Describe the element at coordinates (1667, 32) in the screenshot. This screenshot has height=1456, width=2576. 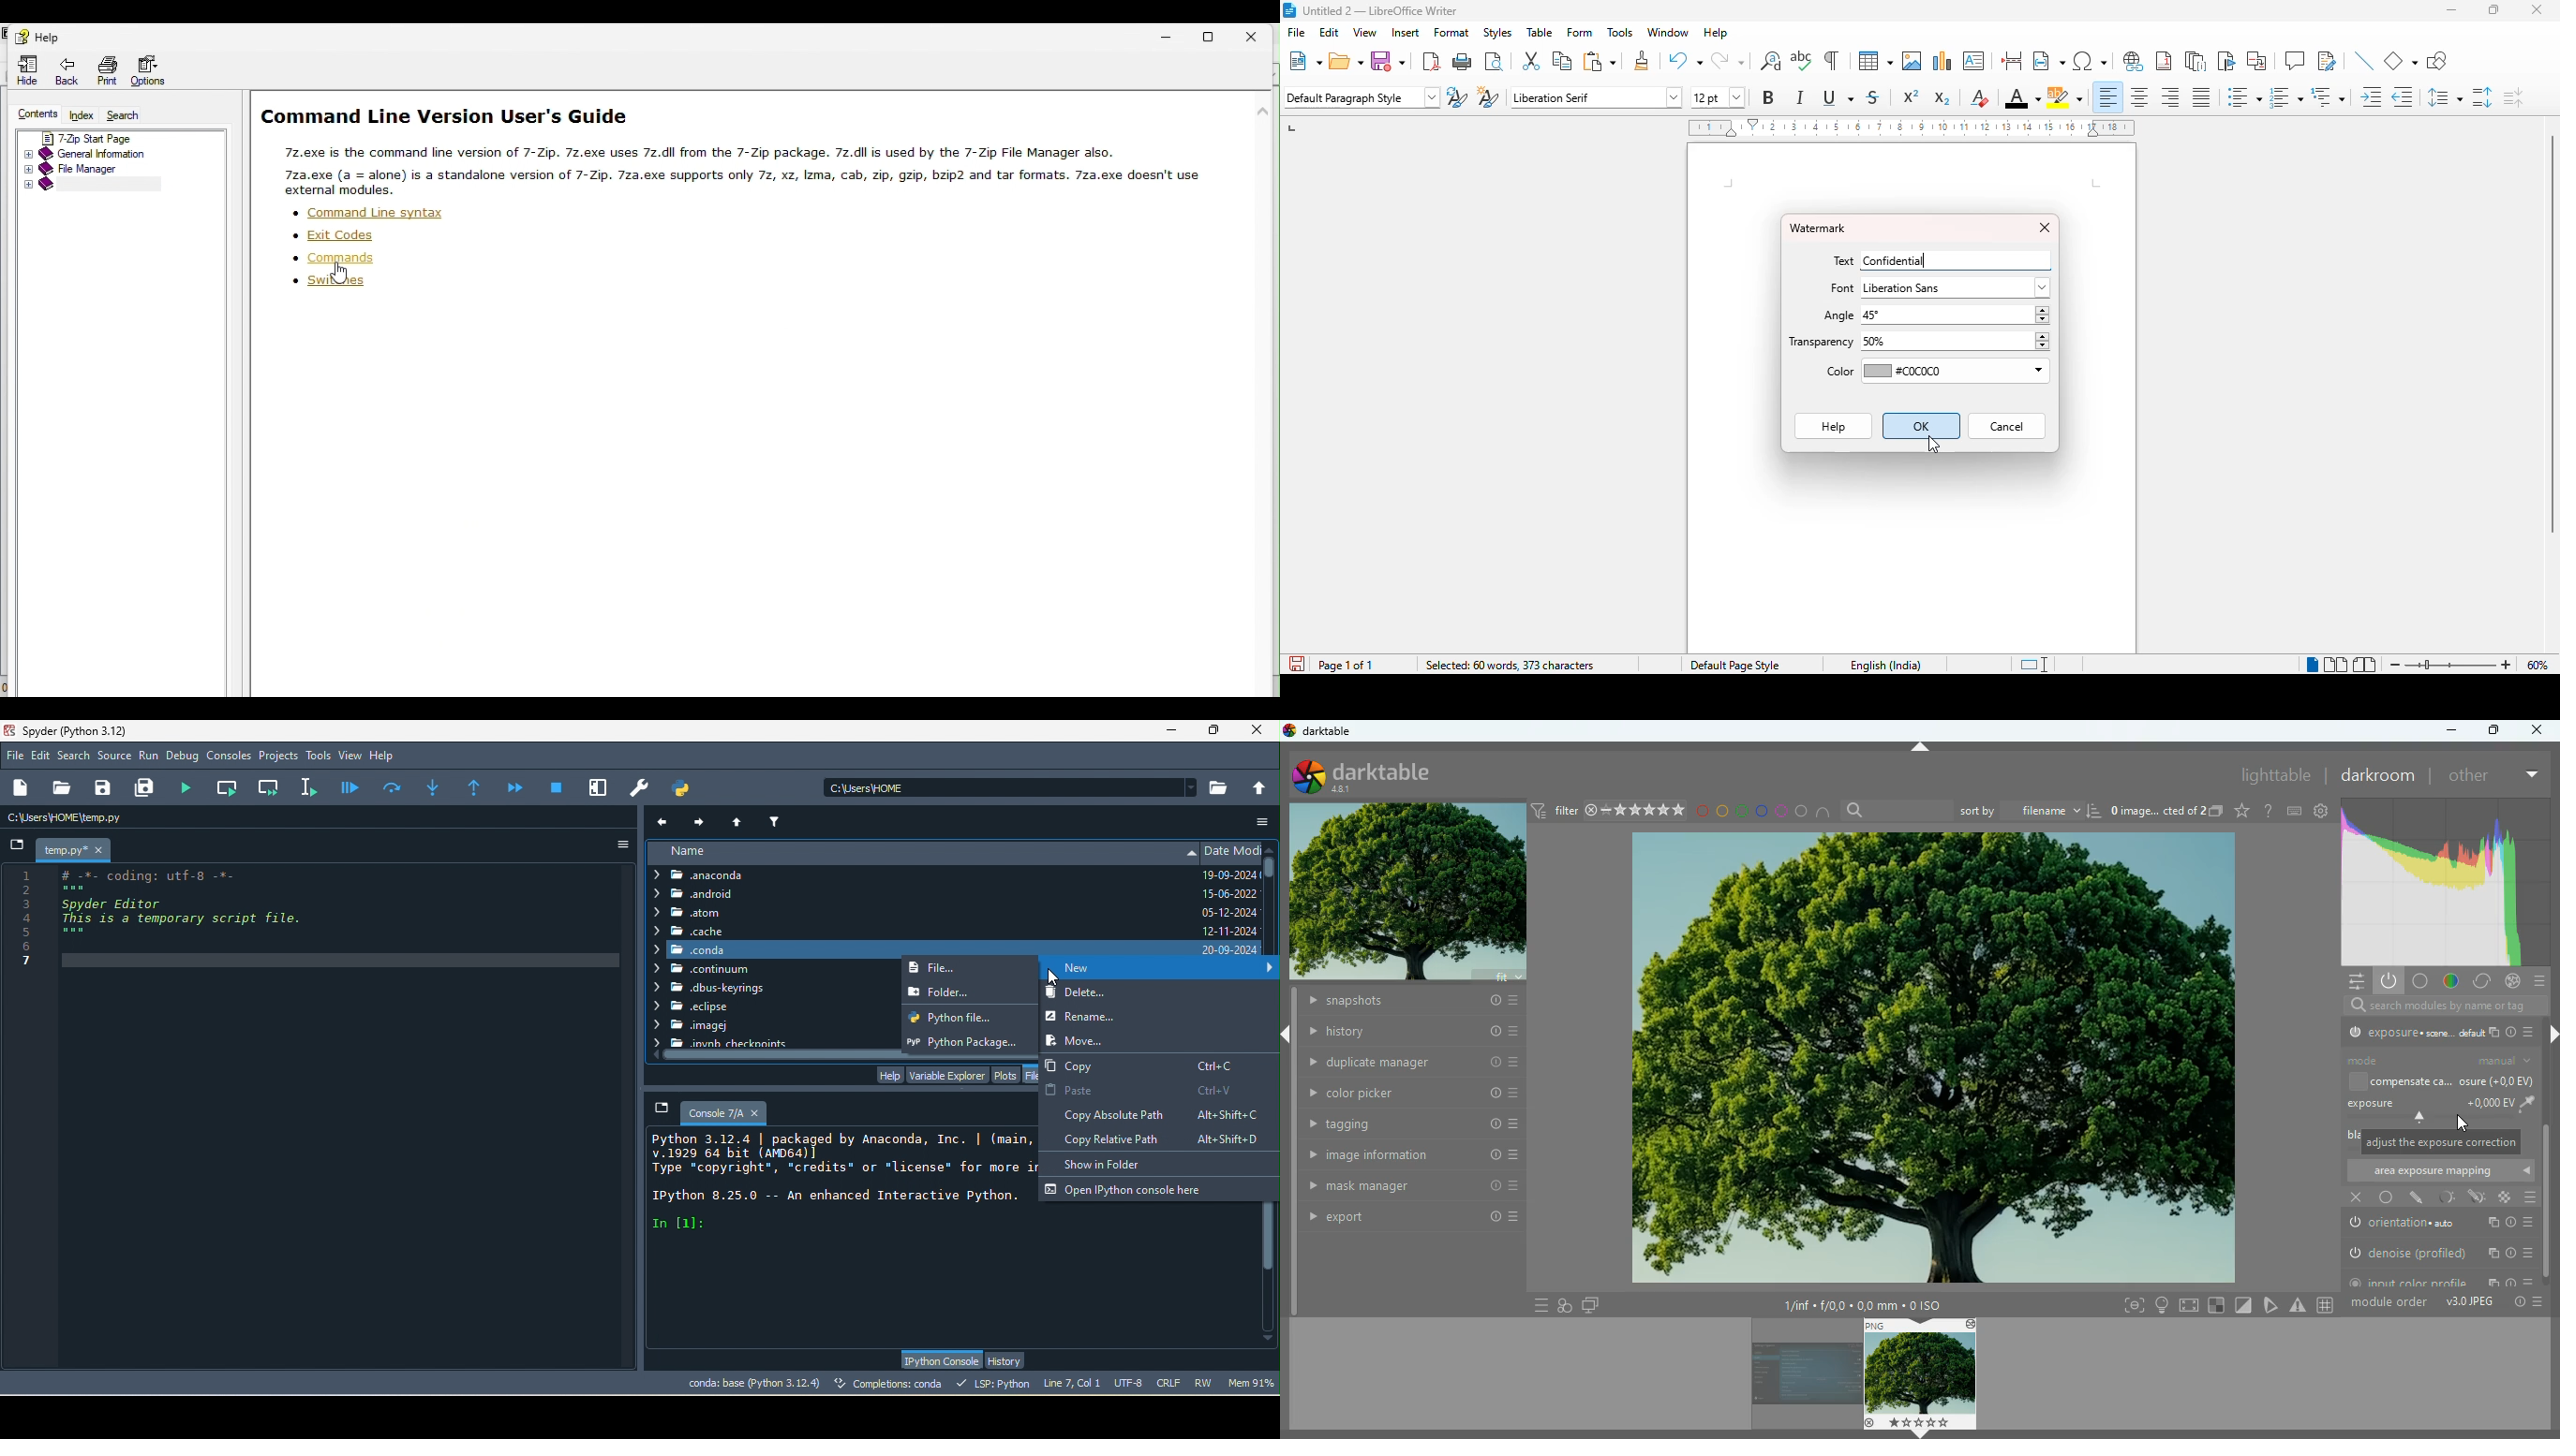
I see `window` at that location.